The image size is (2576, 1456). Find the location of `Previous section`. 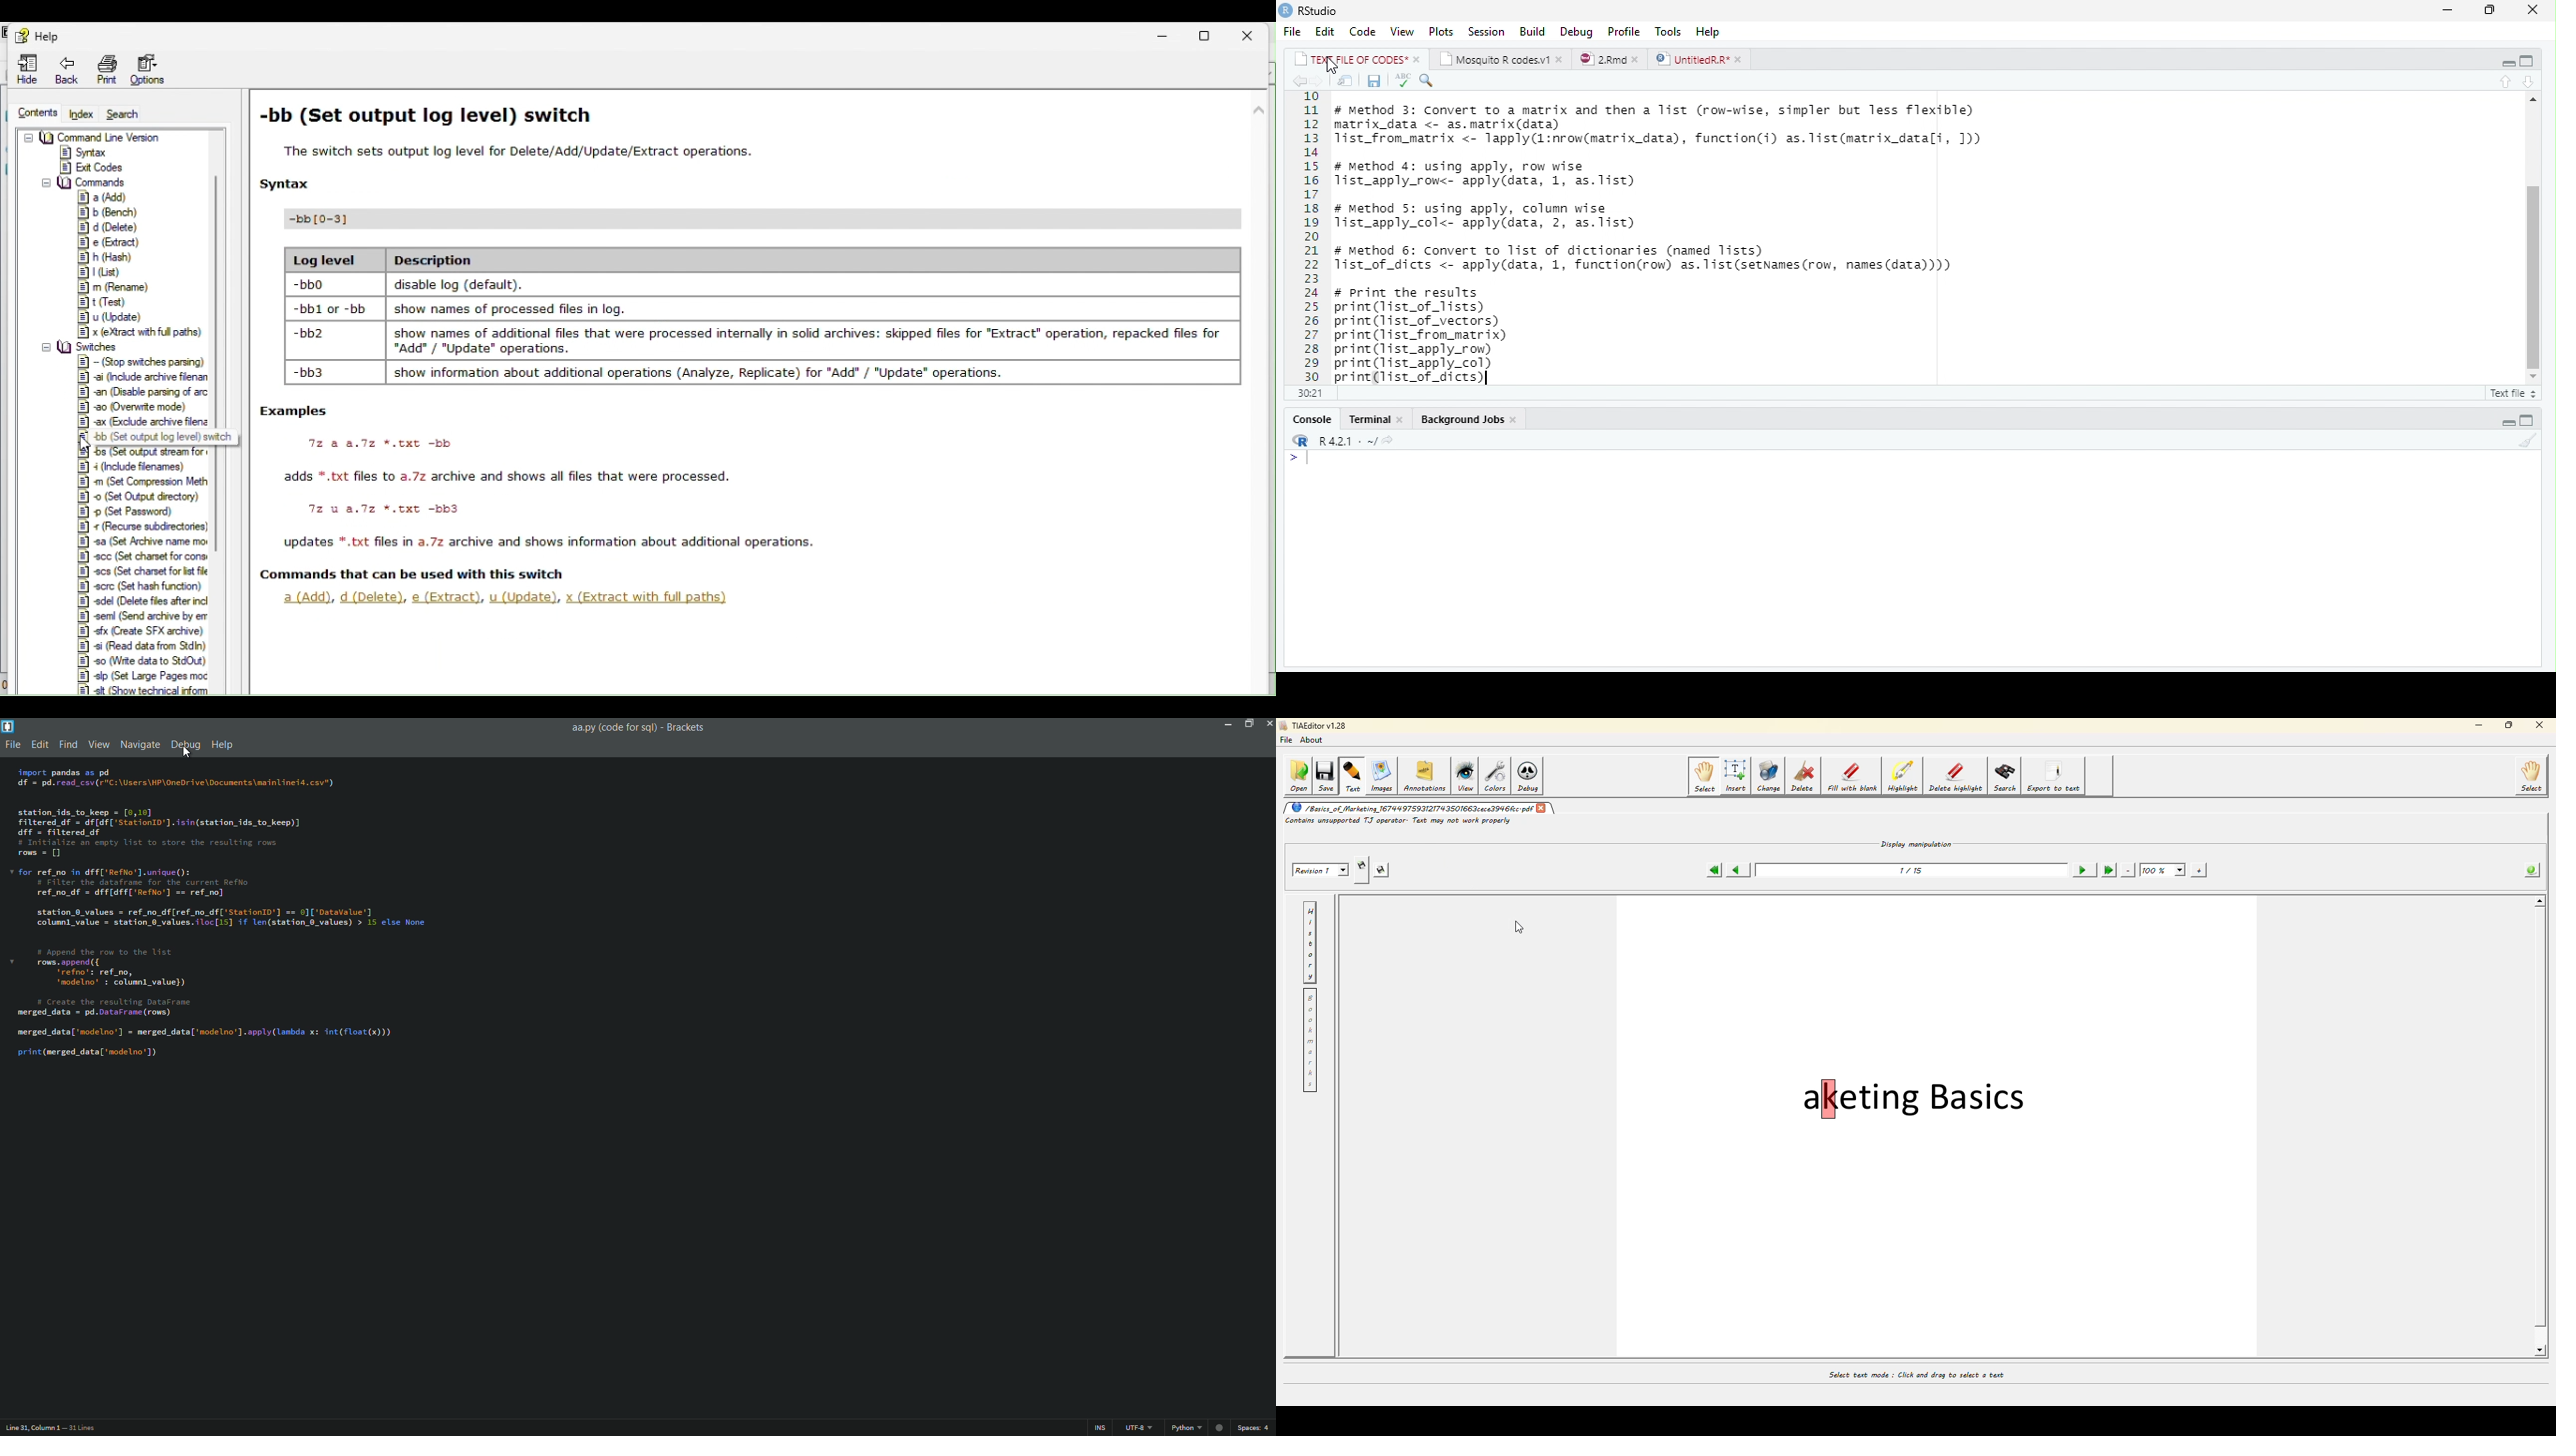

Previous section is located at coordinates (2529, 82).